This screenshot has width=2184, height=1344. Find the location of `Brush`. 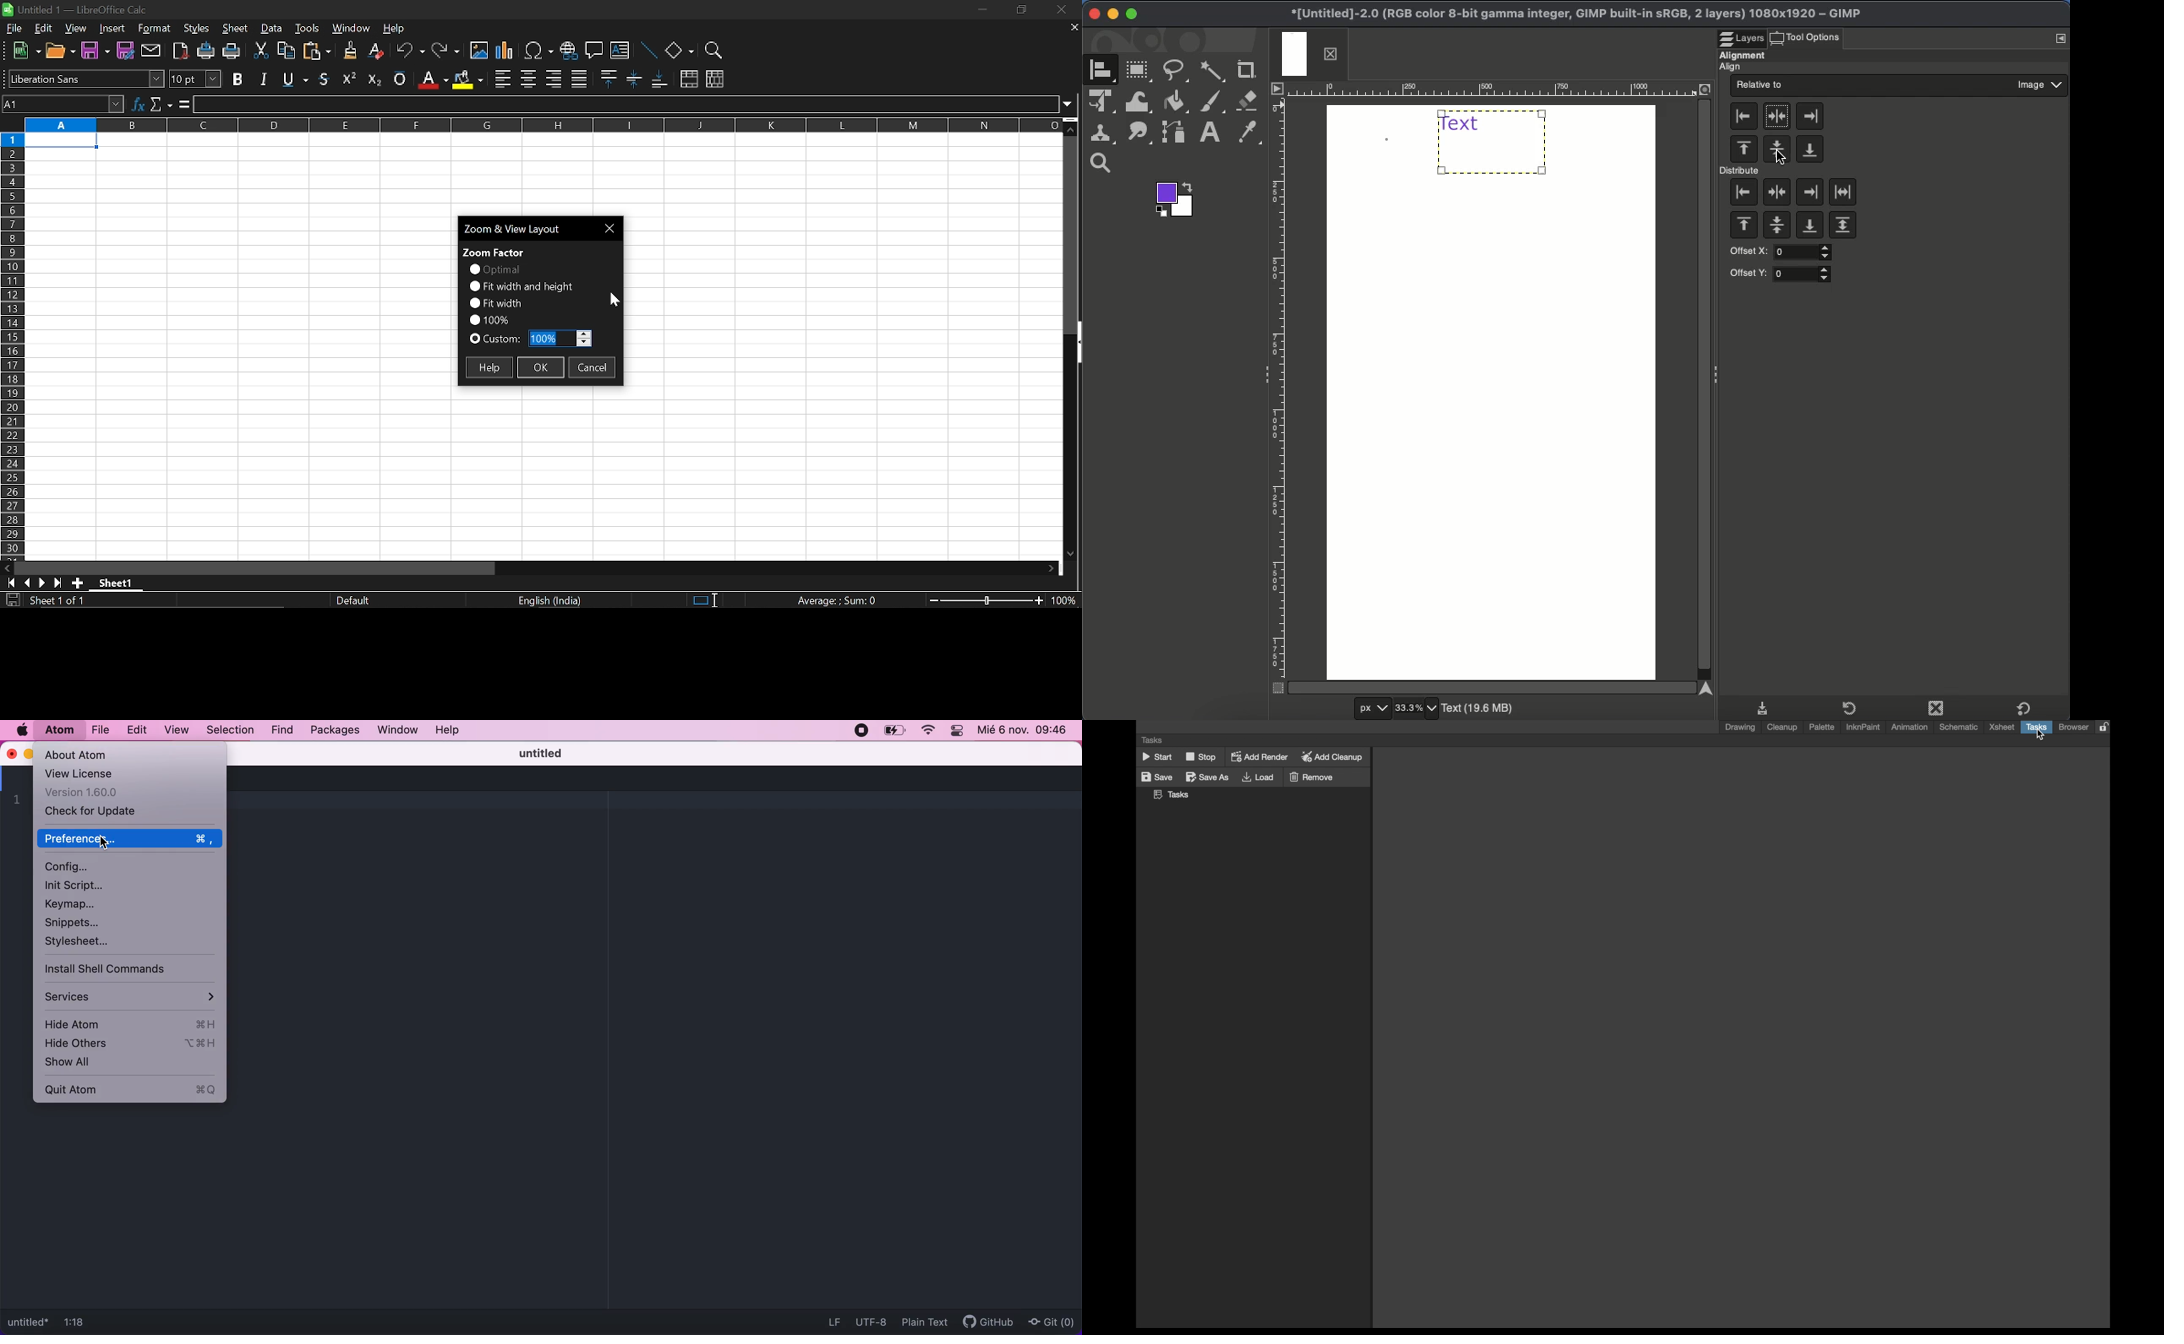

Brush is located at coordinates (1213, 103).